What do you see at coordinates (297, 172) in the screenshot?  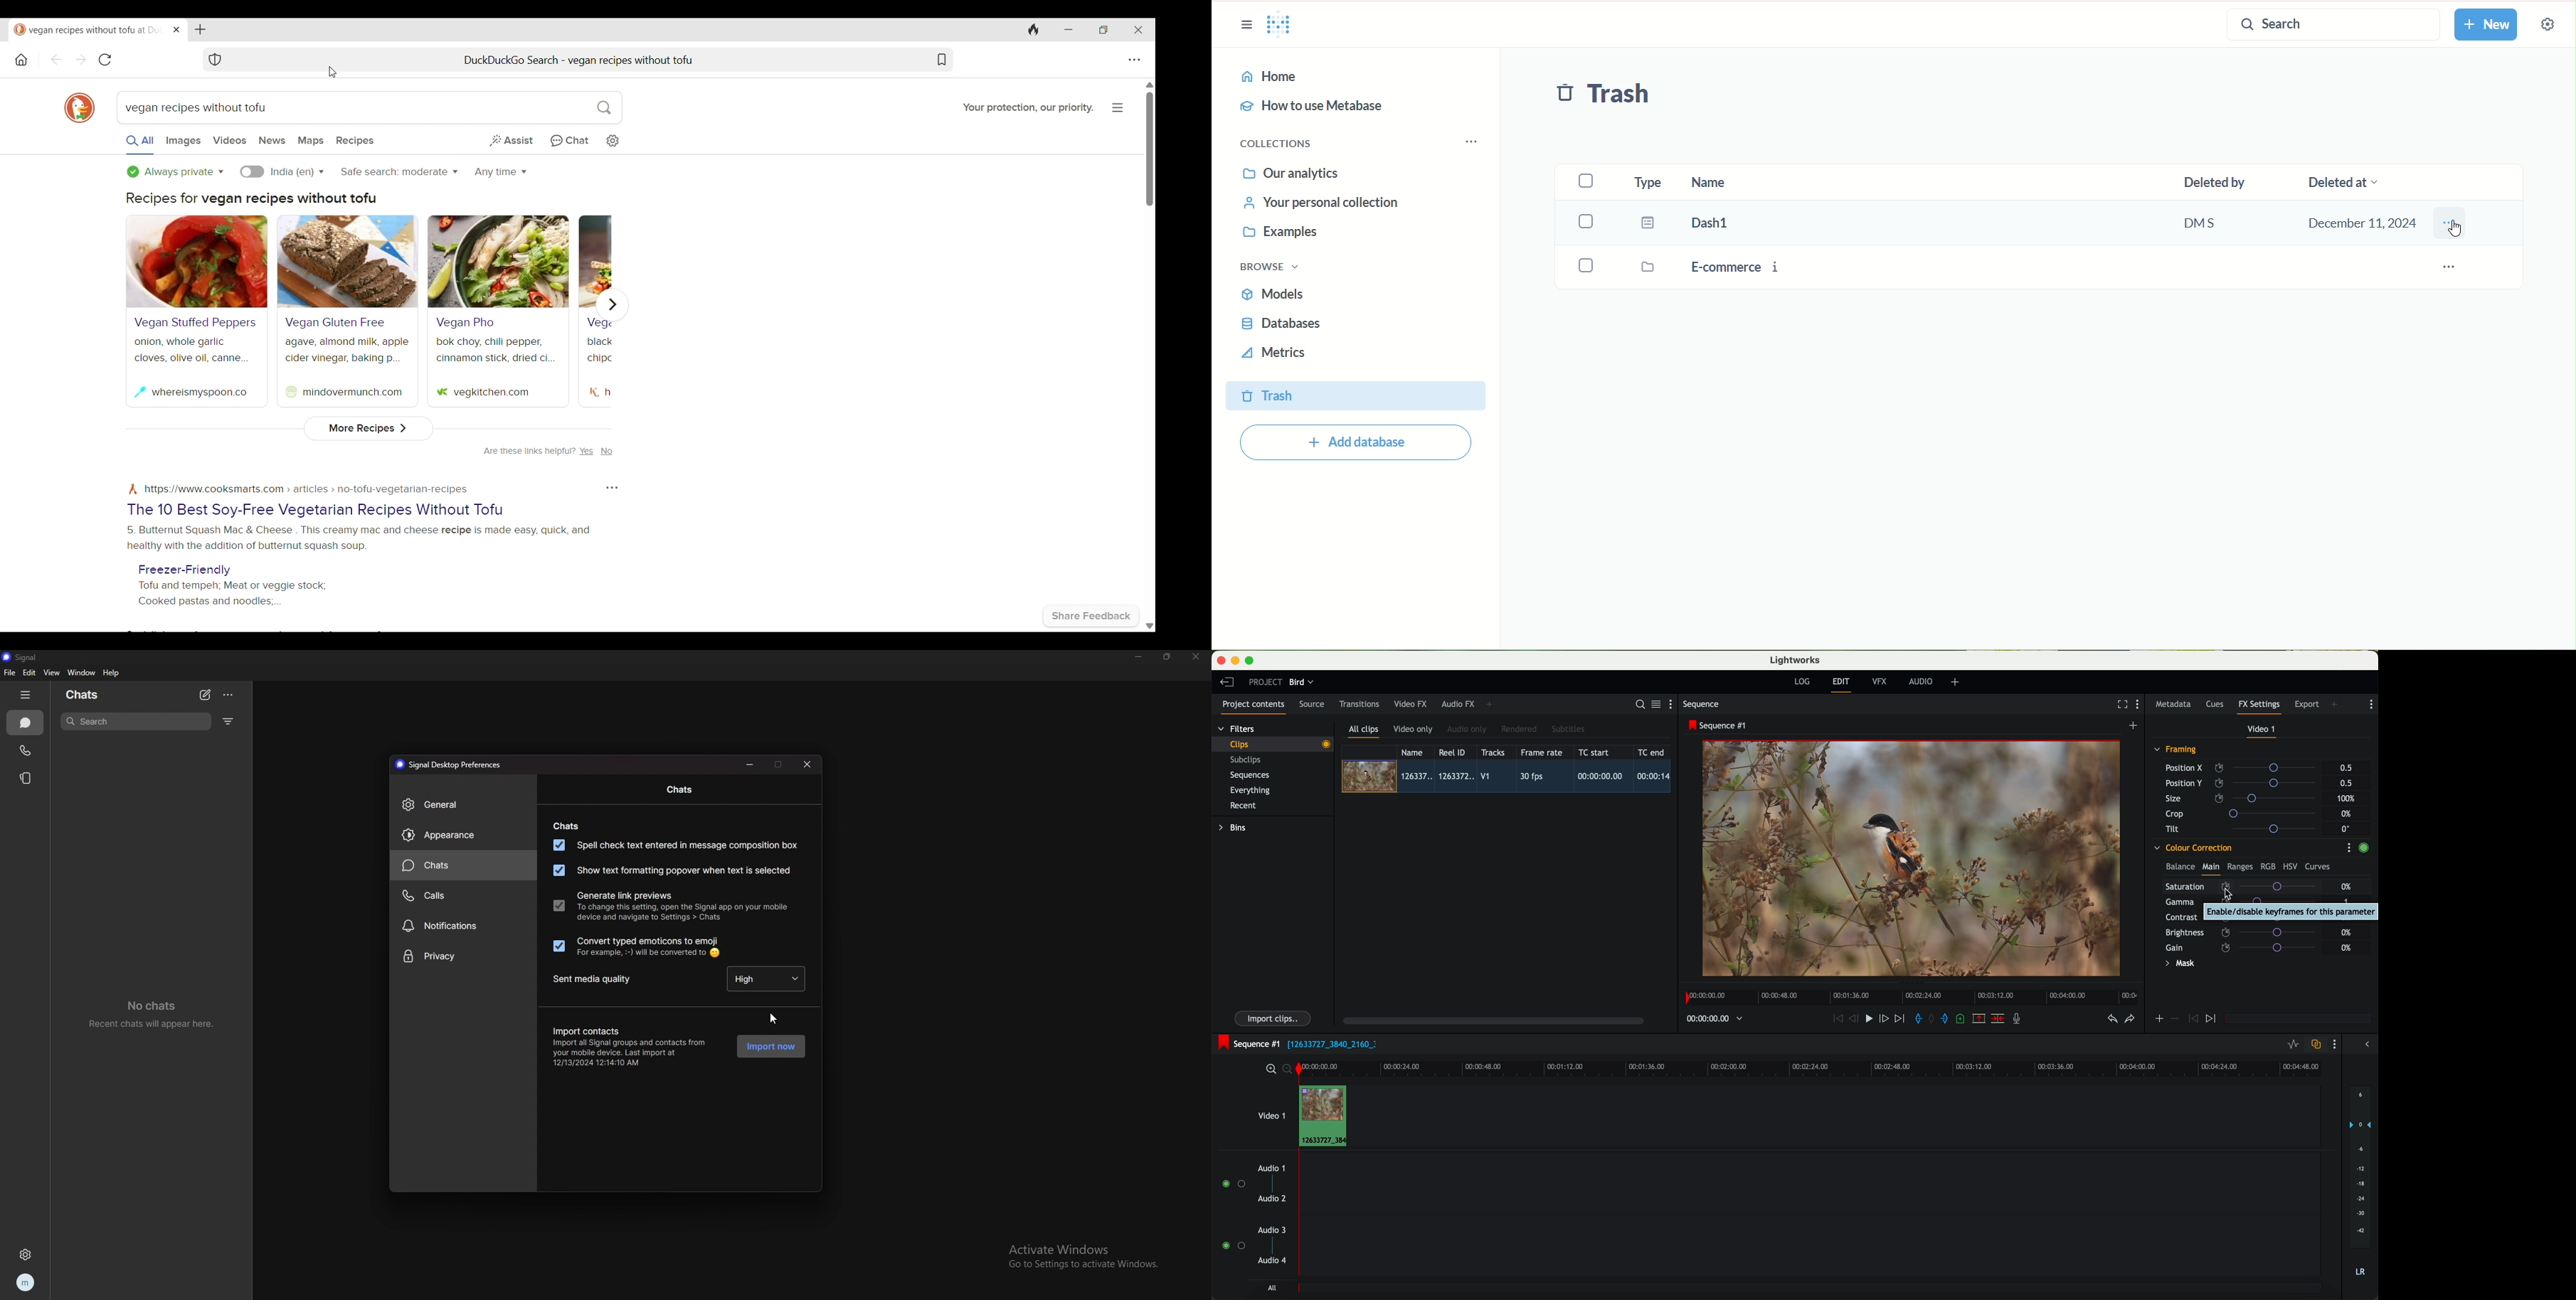 I see `Language options` at bounding box center [297, 172].